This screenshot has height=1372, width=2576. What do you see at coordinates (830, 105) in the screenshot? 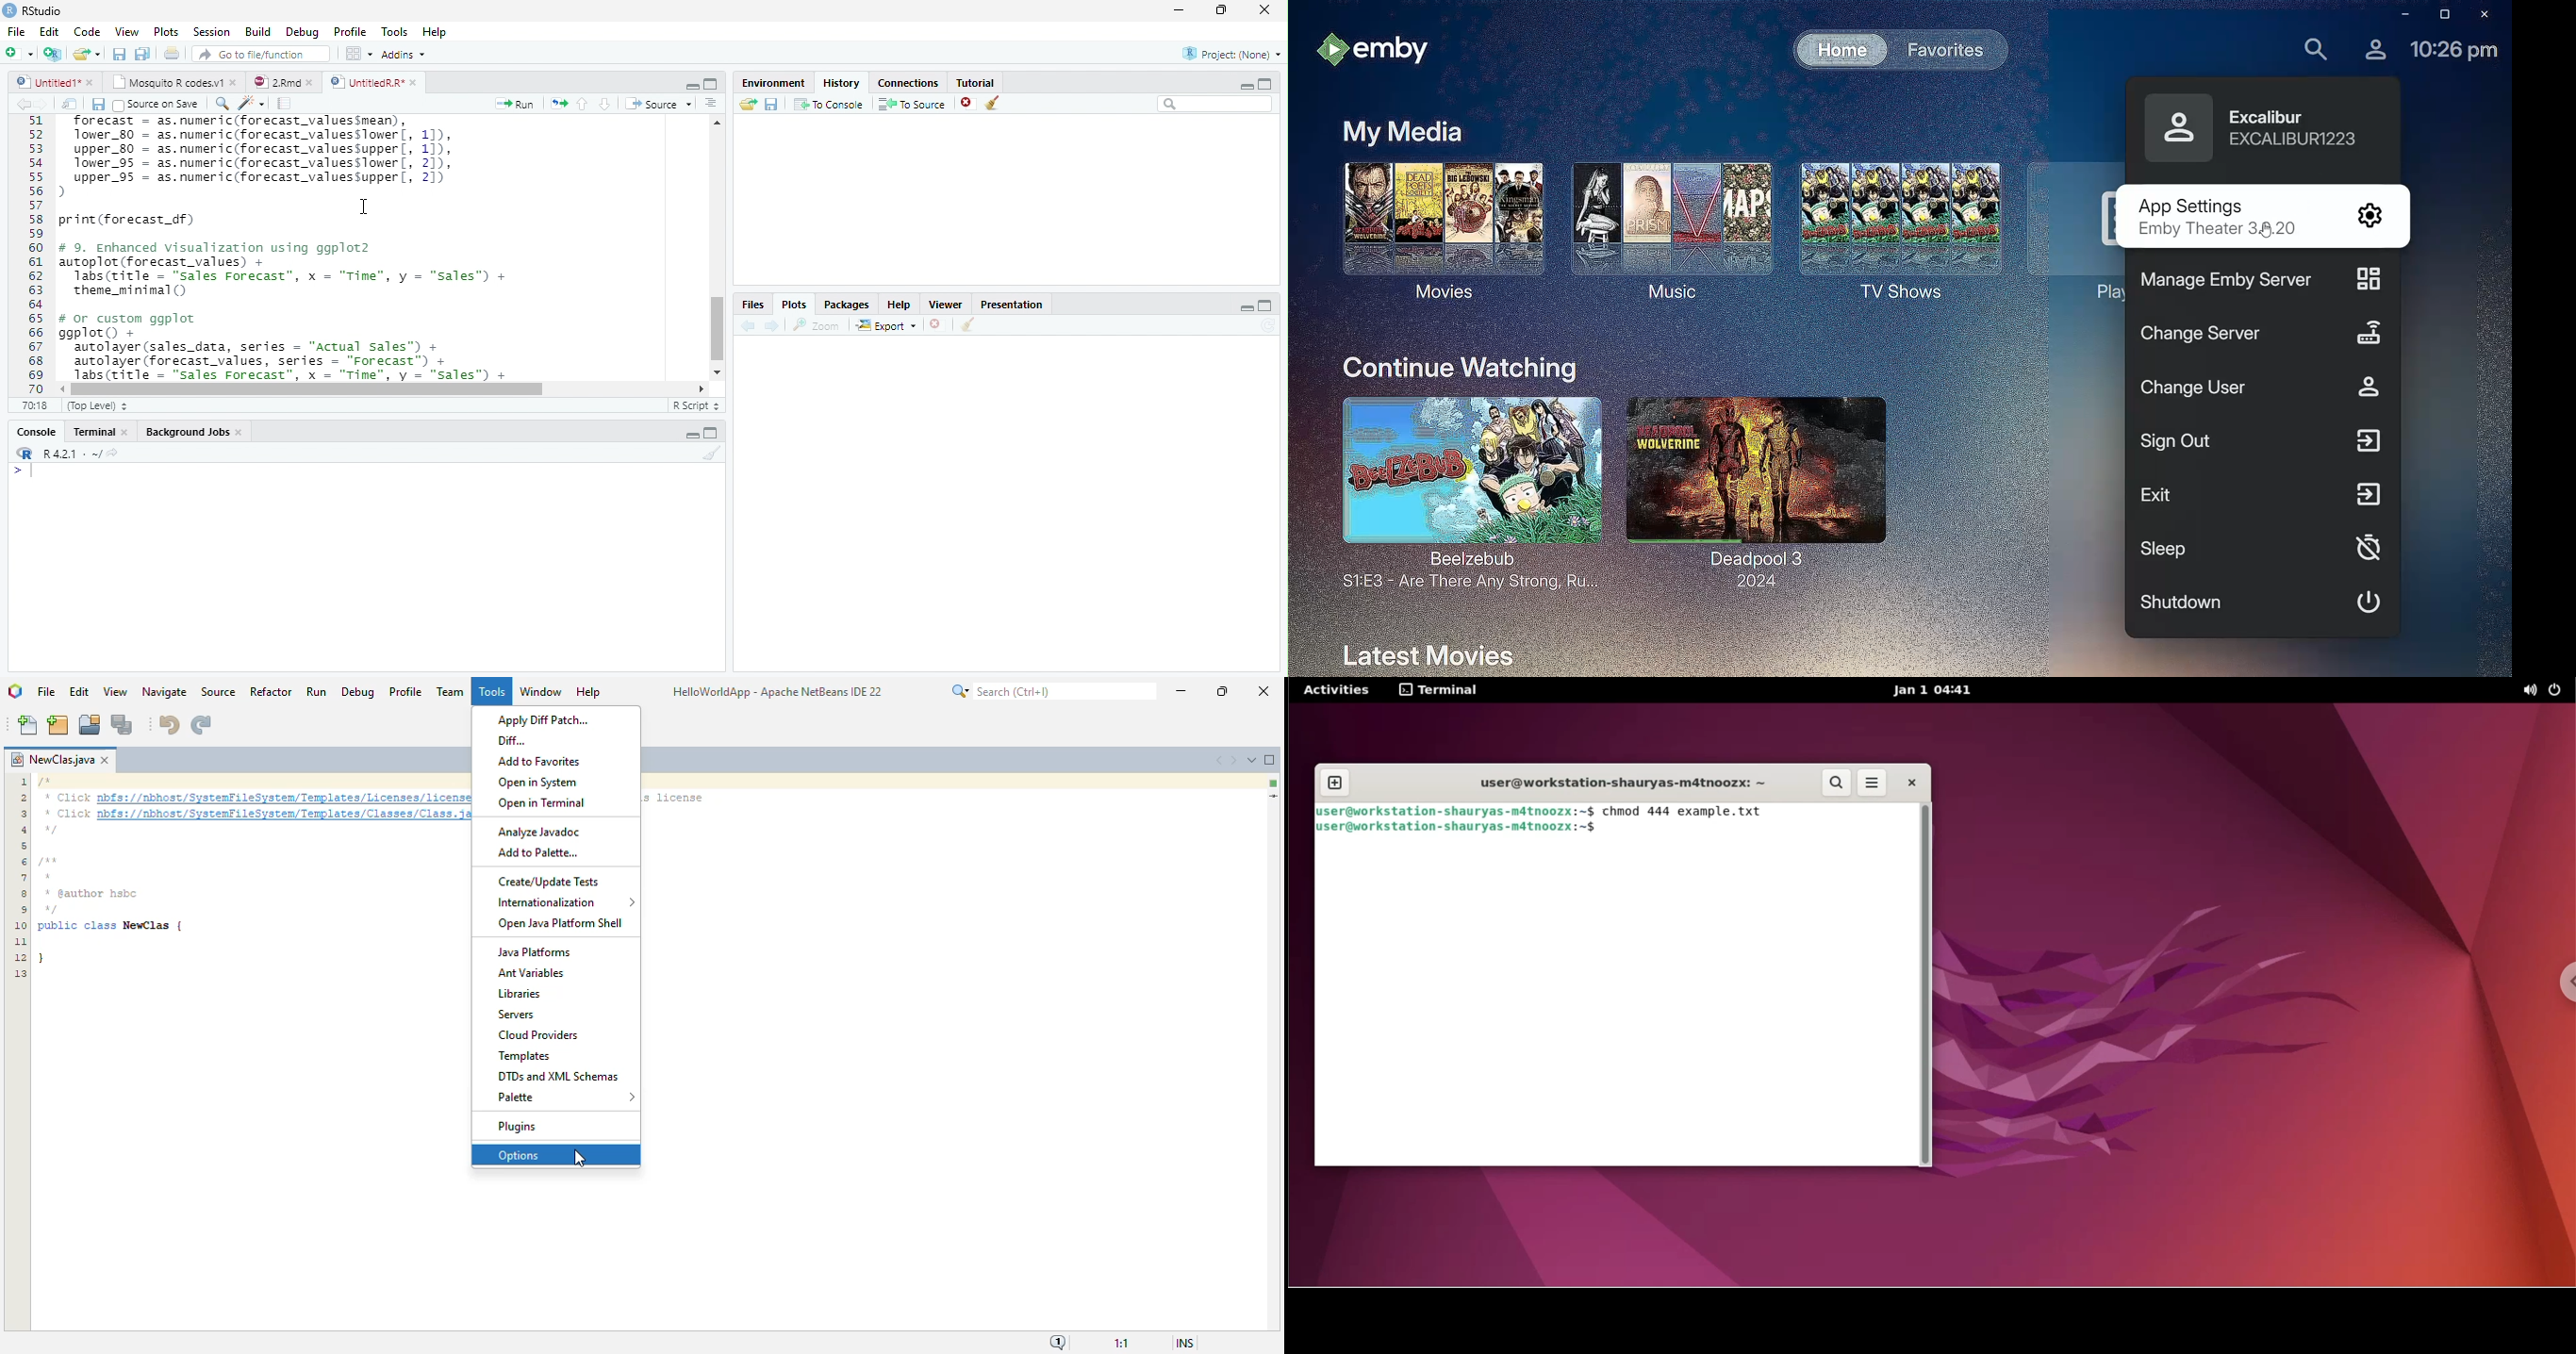
I see `To Console` at bounding box center [830, 105].